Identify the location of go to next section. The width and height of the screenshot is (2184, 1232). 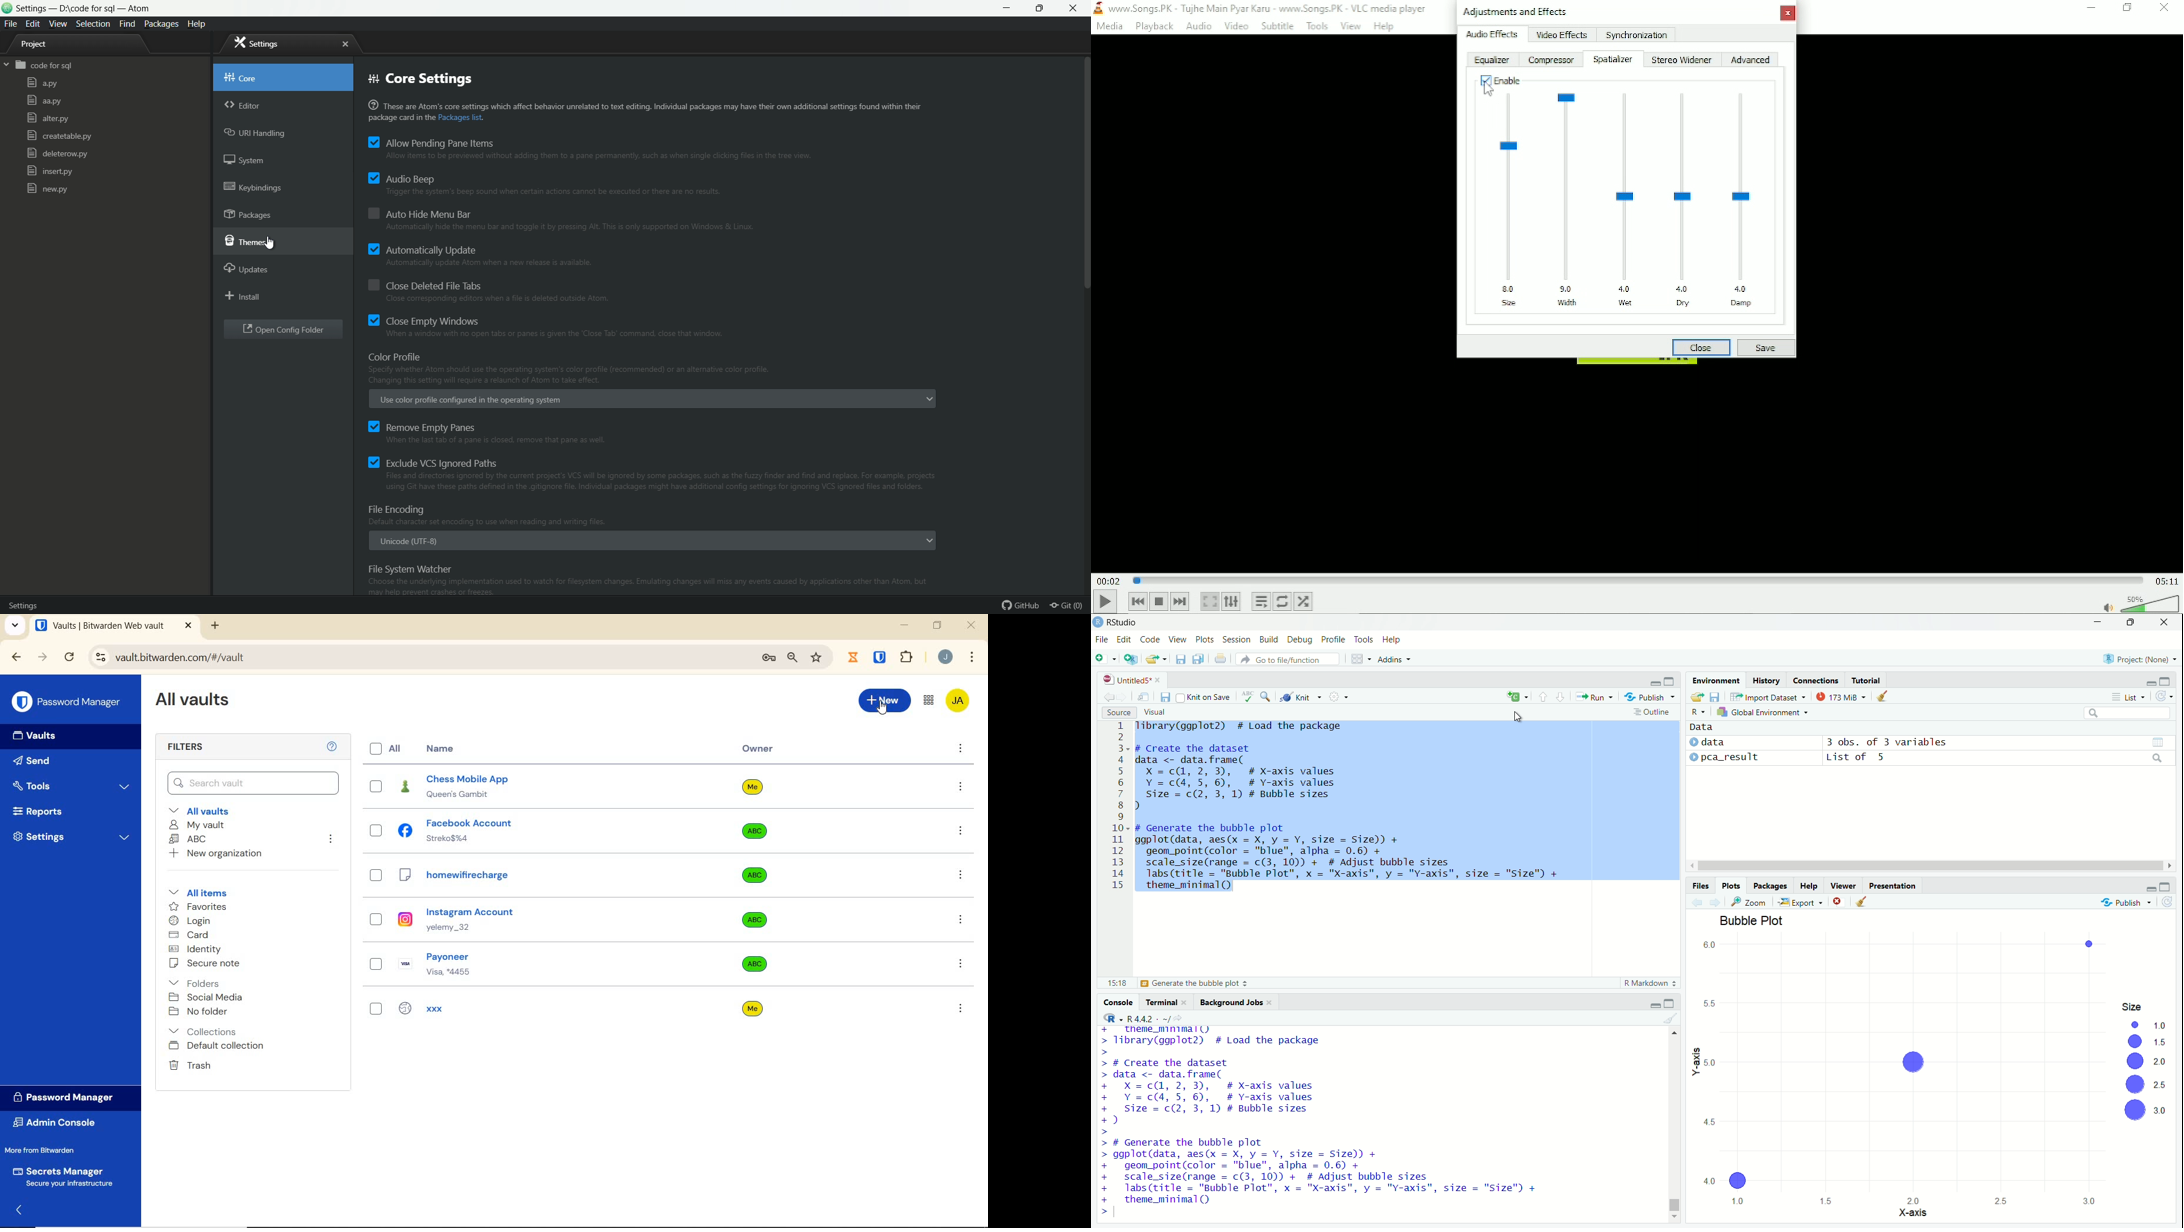
(1562, 695).